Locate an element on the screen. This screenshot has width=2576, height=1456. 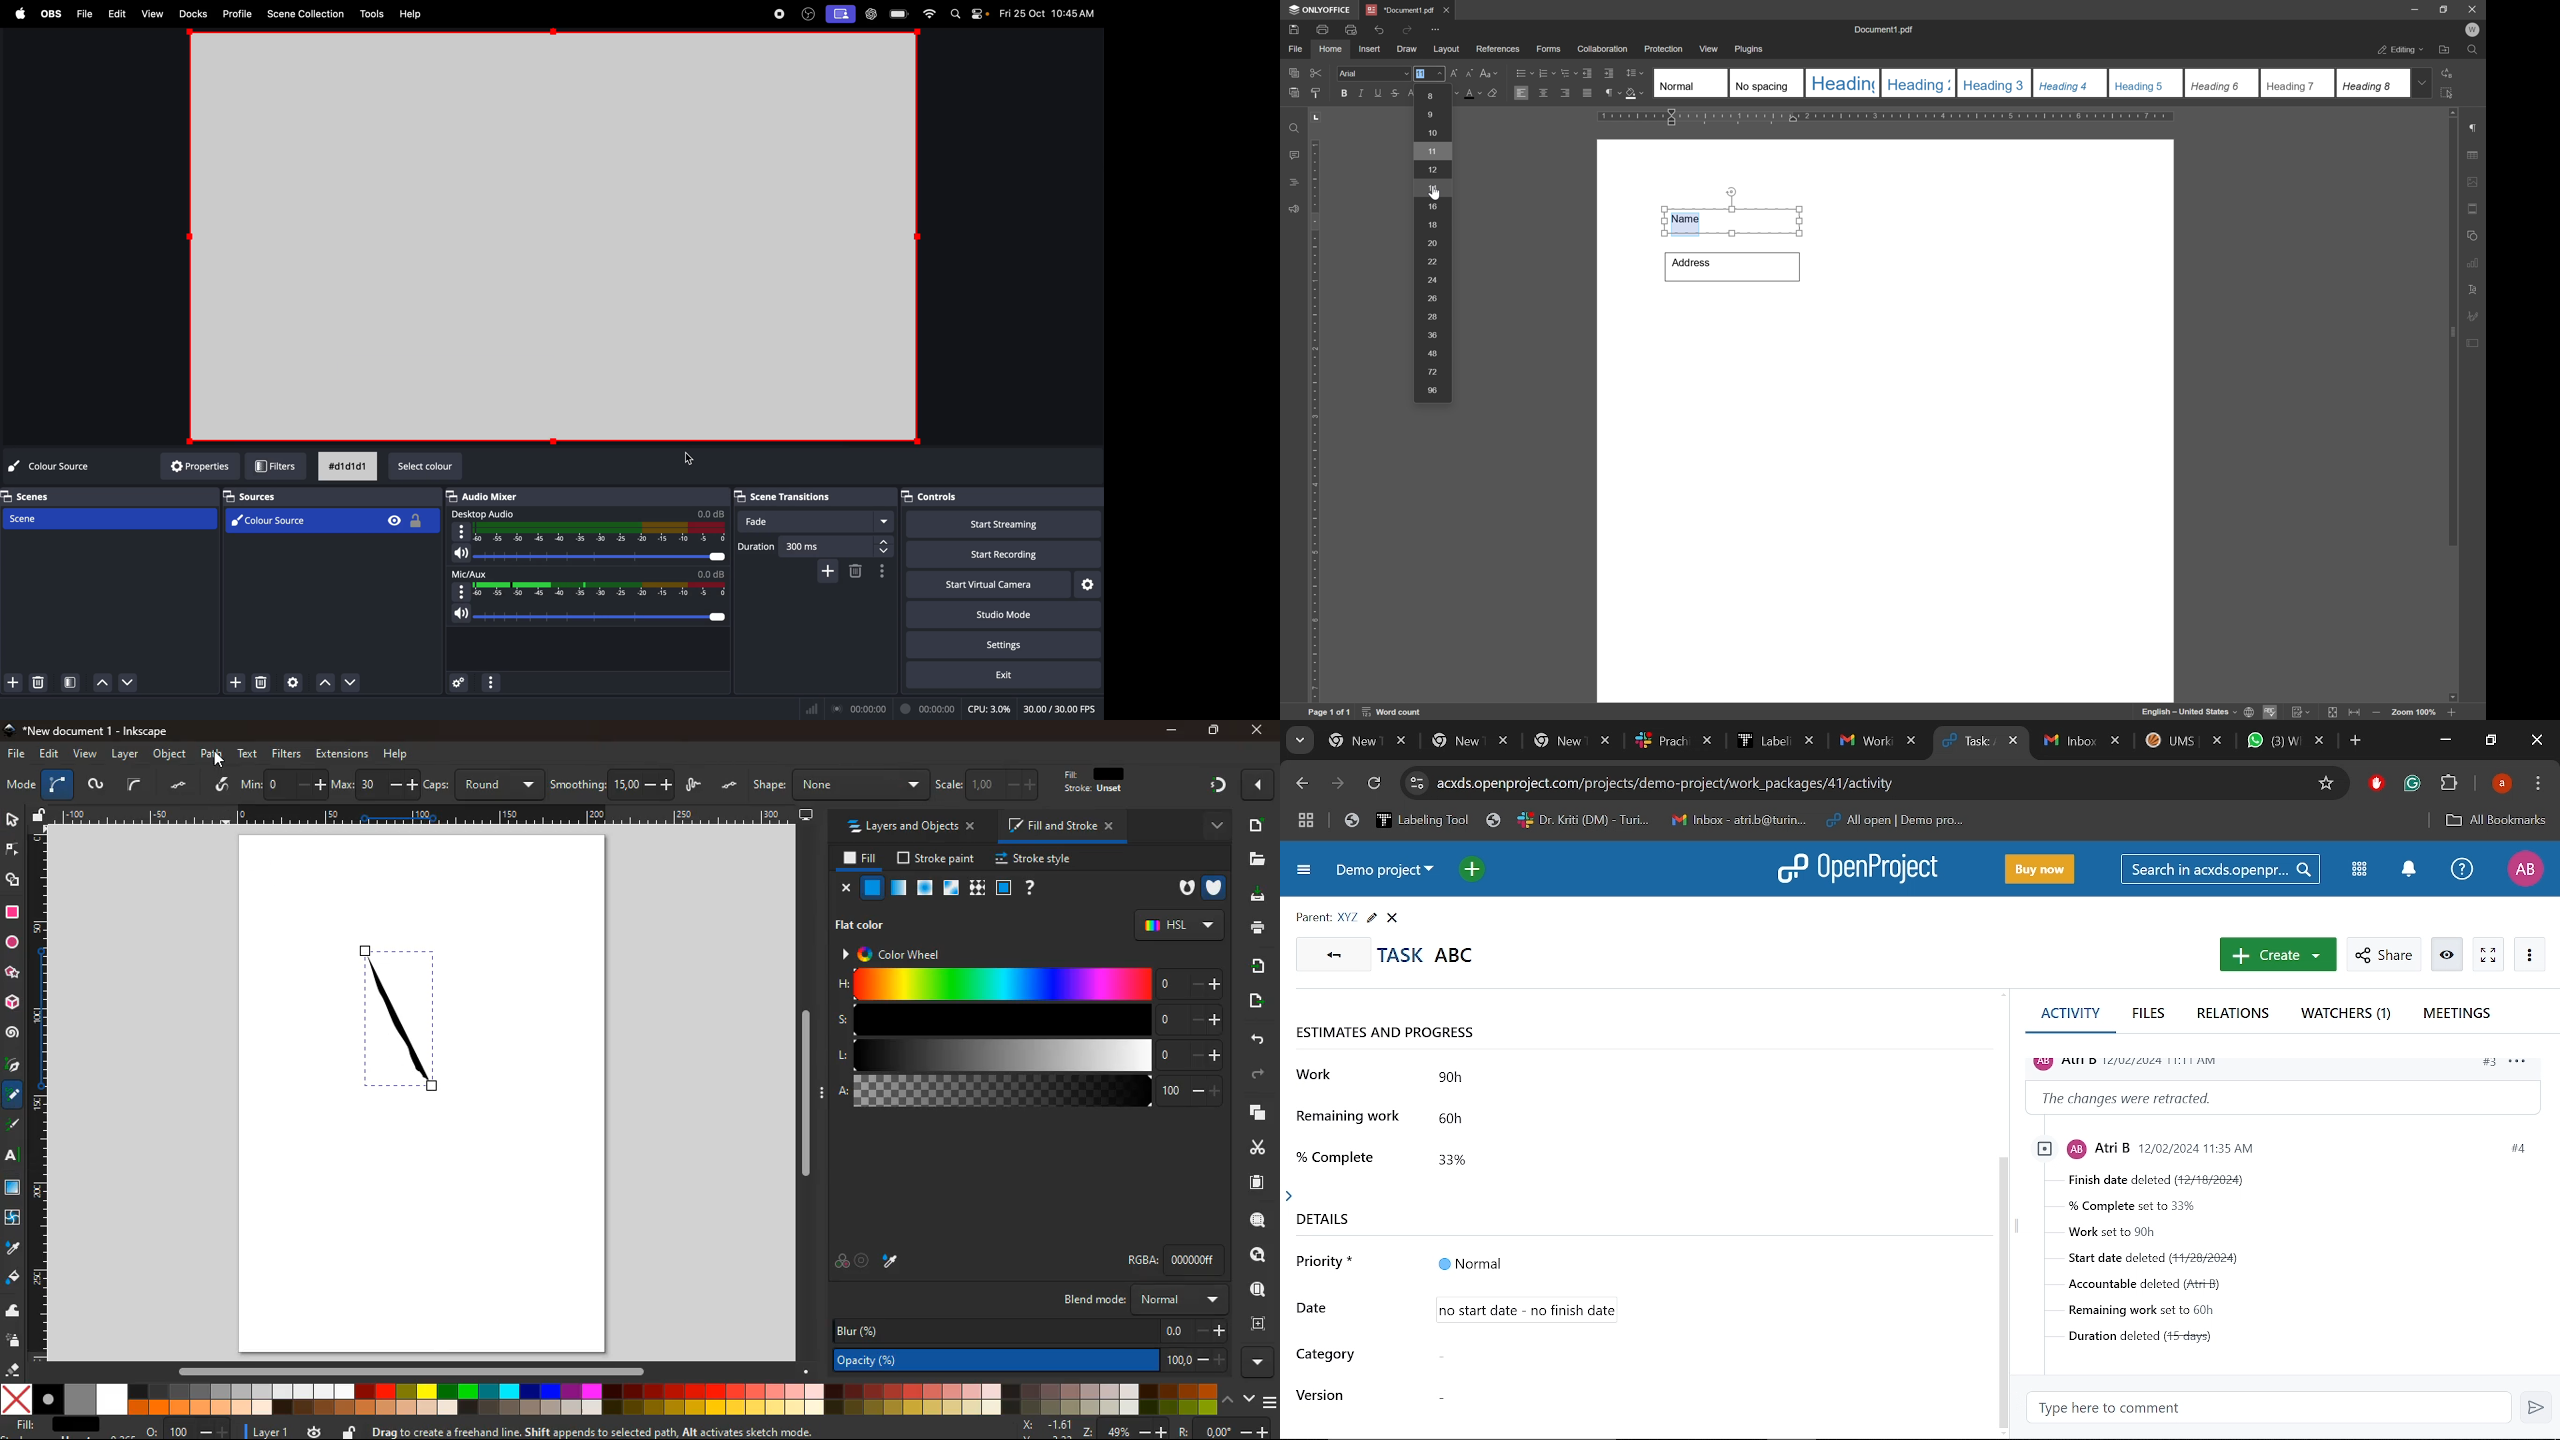
English- united states is located at coordinates (2198, 712).